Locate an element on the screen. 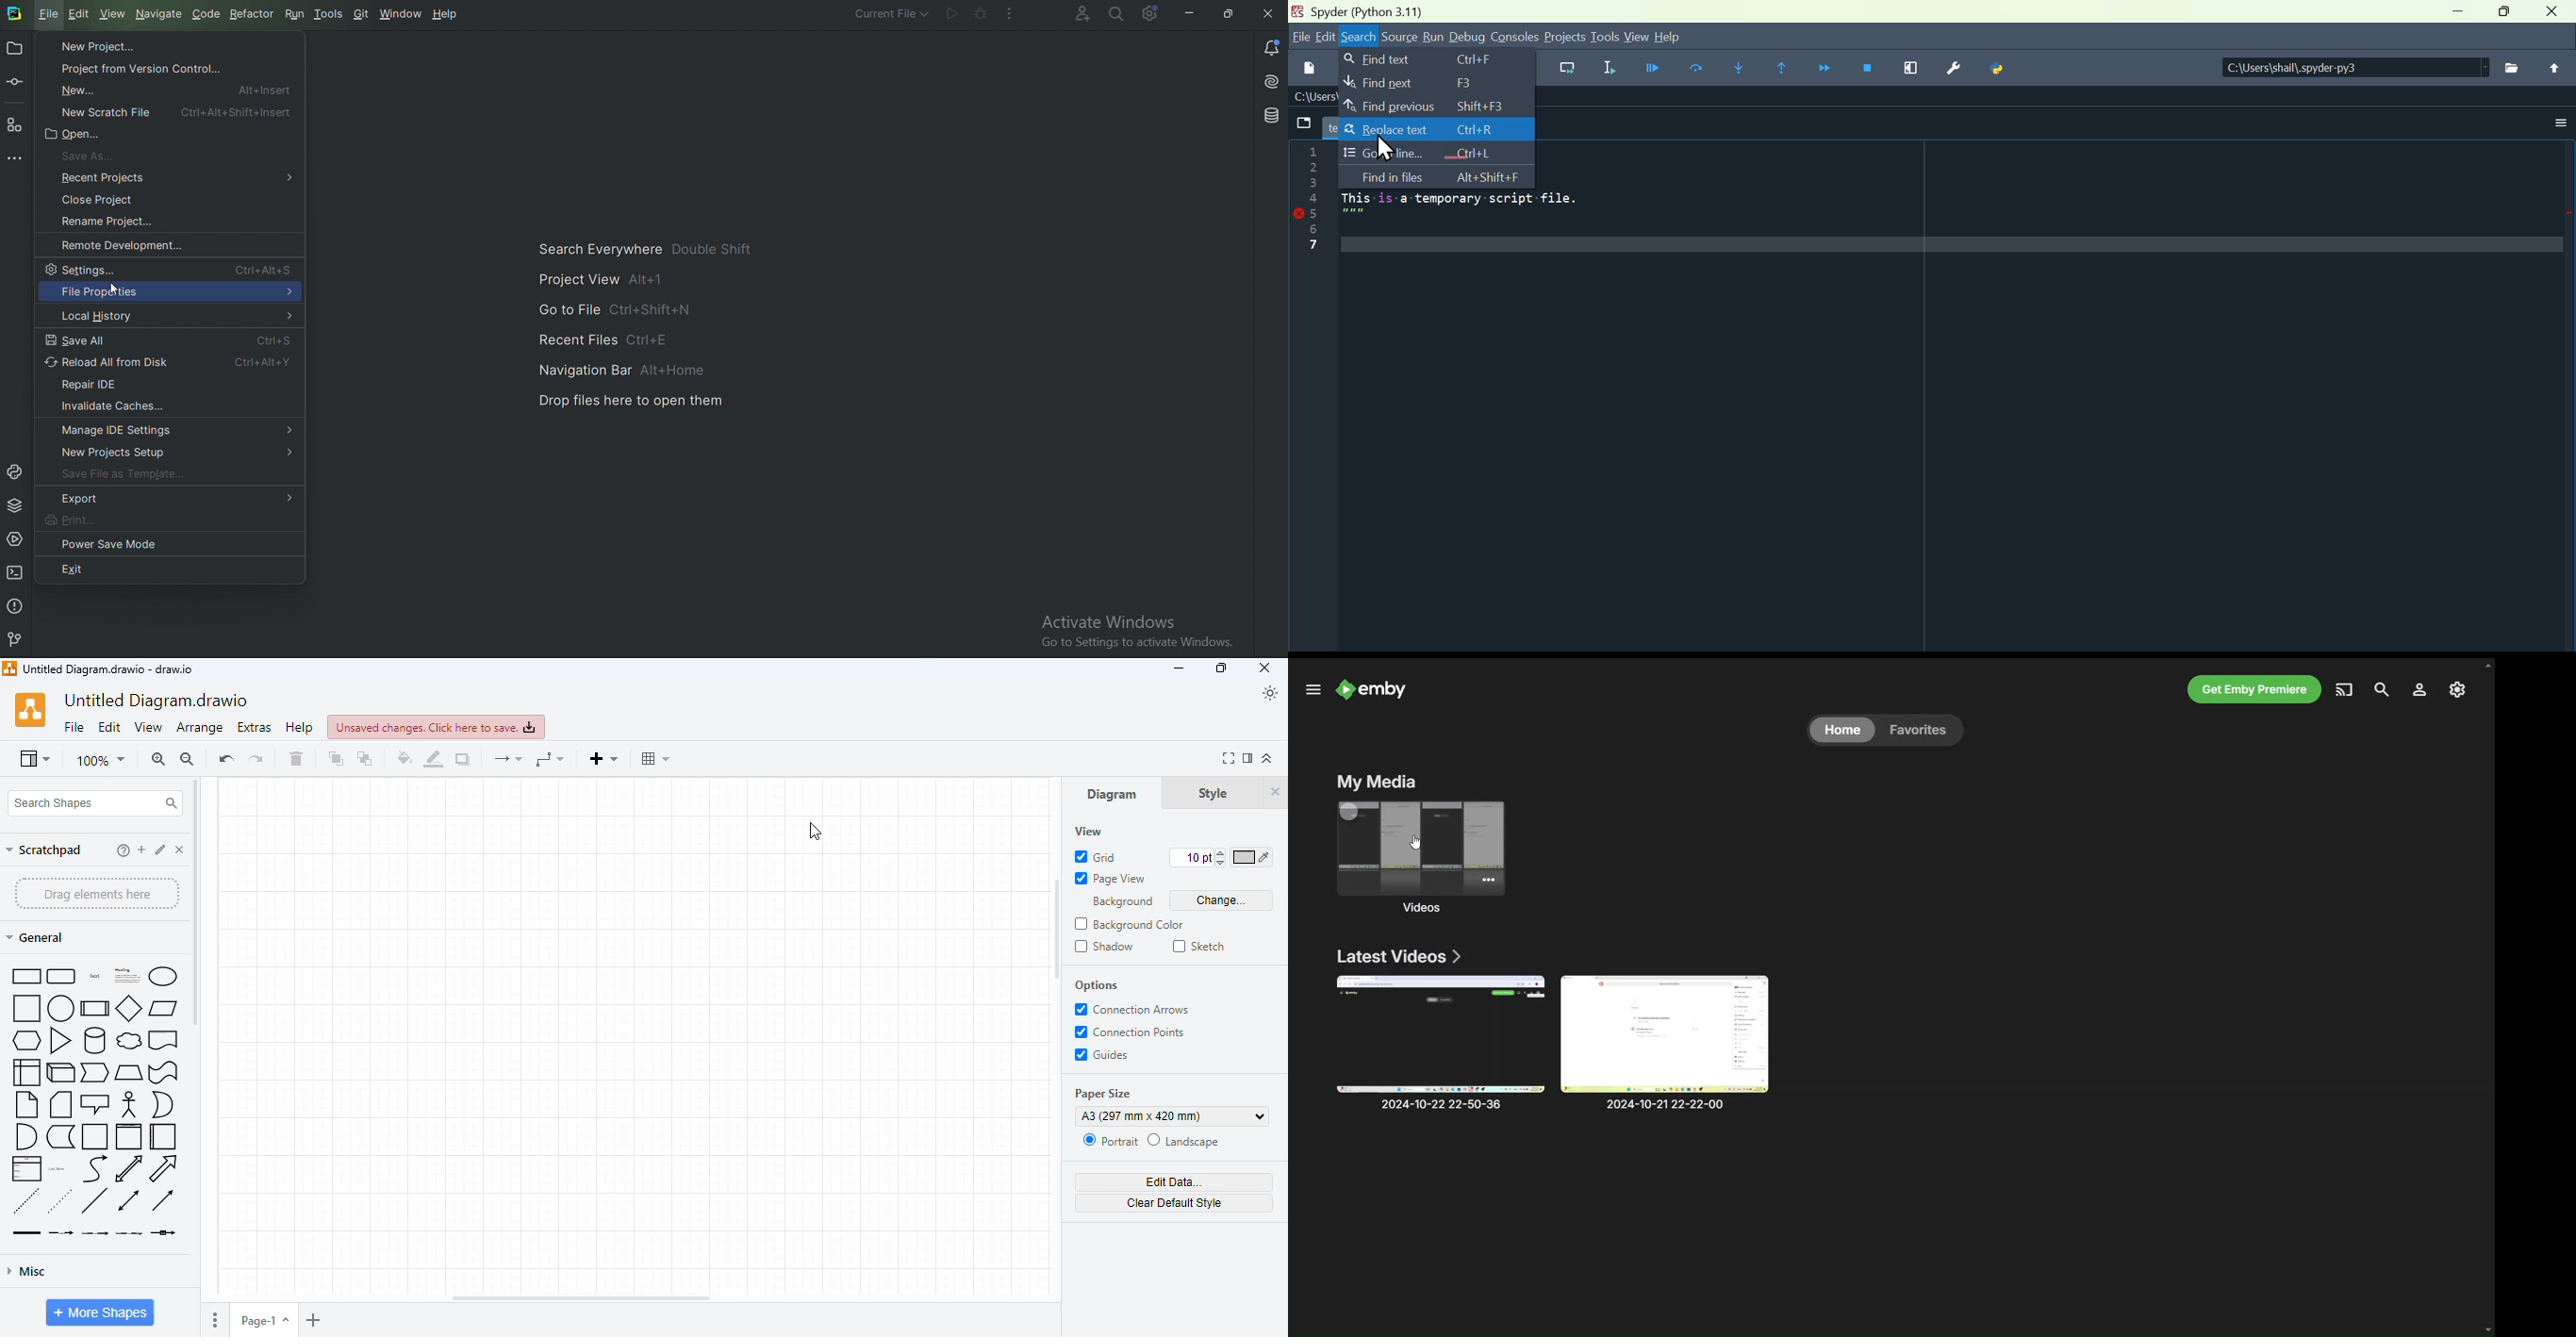 The image size is (2576, 1344). cylinder is located at coordinates (95, 1040).